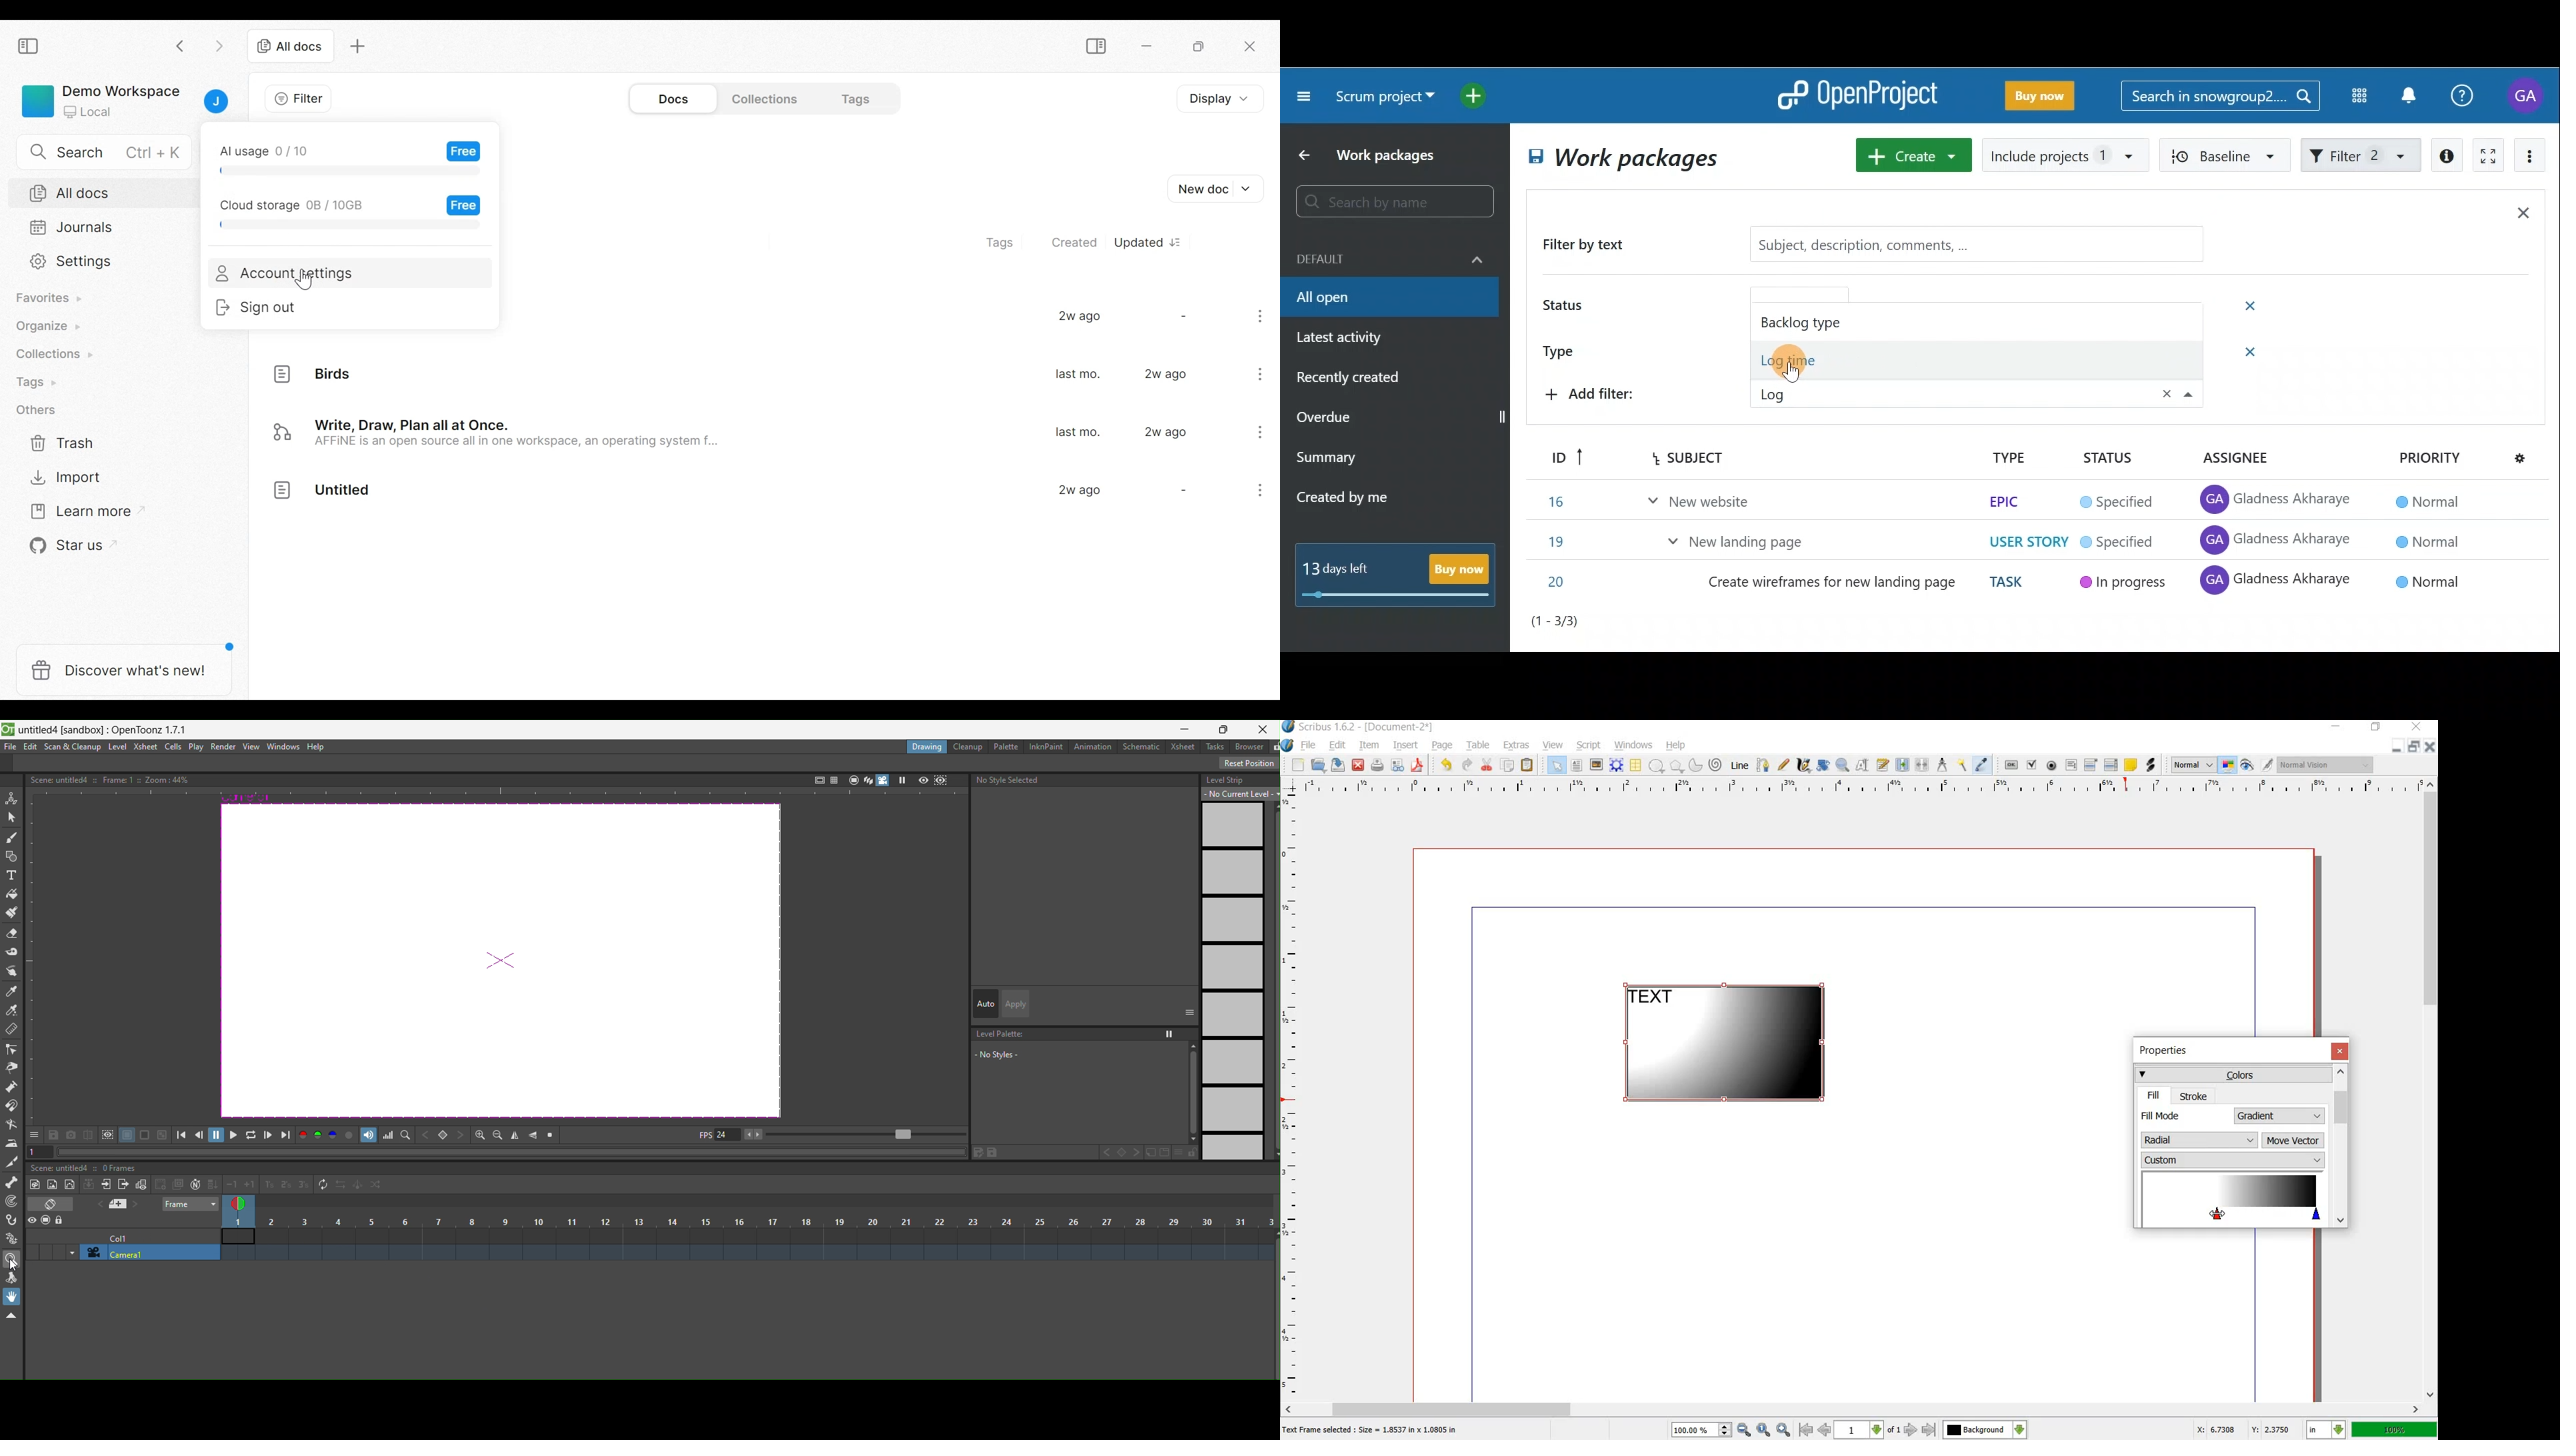 The image size is (2576, 1456). I want to click on Cloud storage 0B / 10GB, so click(290, 203).